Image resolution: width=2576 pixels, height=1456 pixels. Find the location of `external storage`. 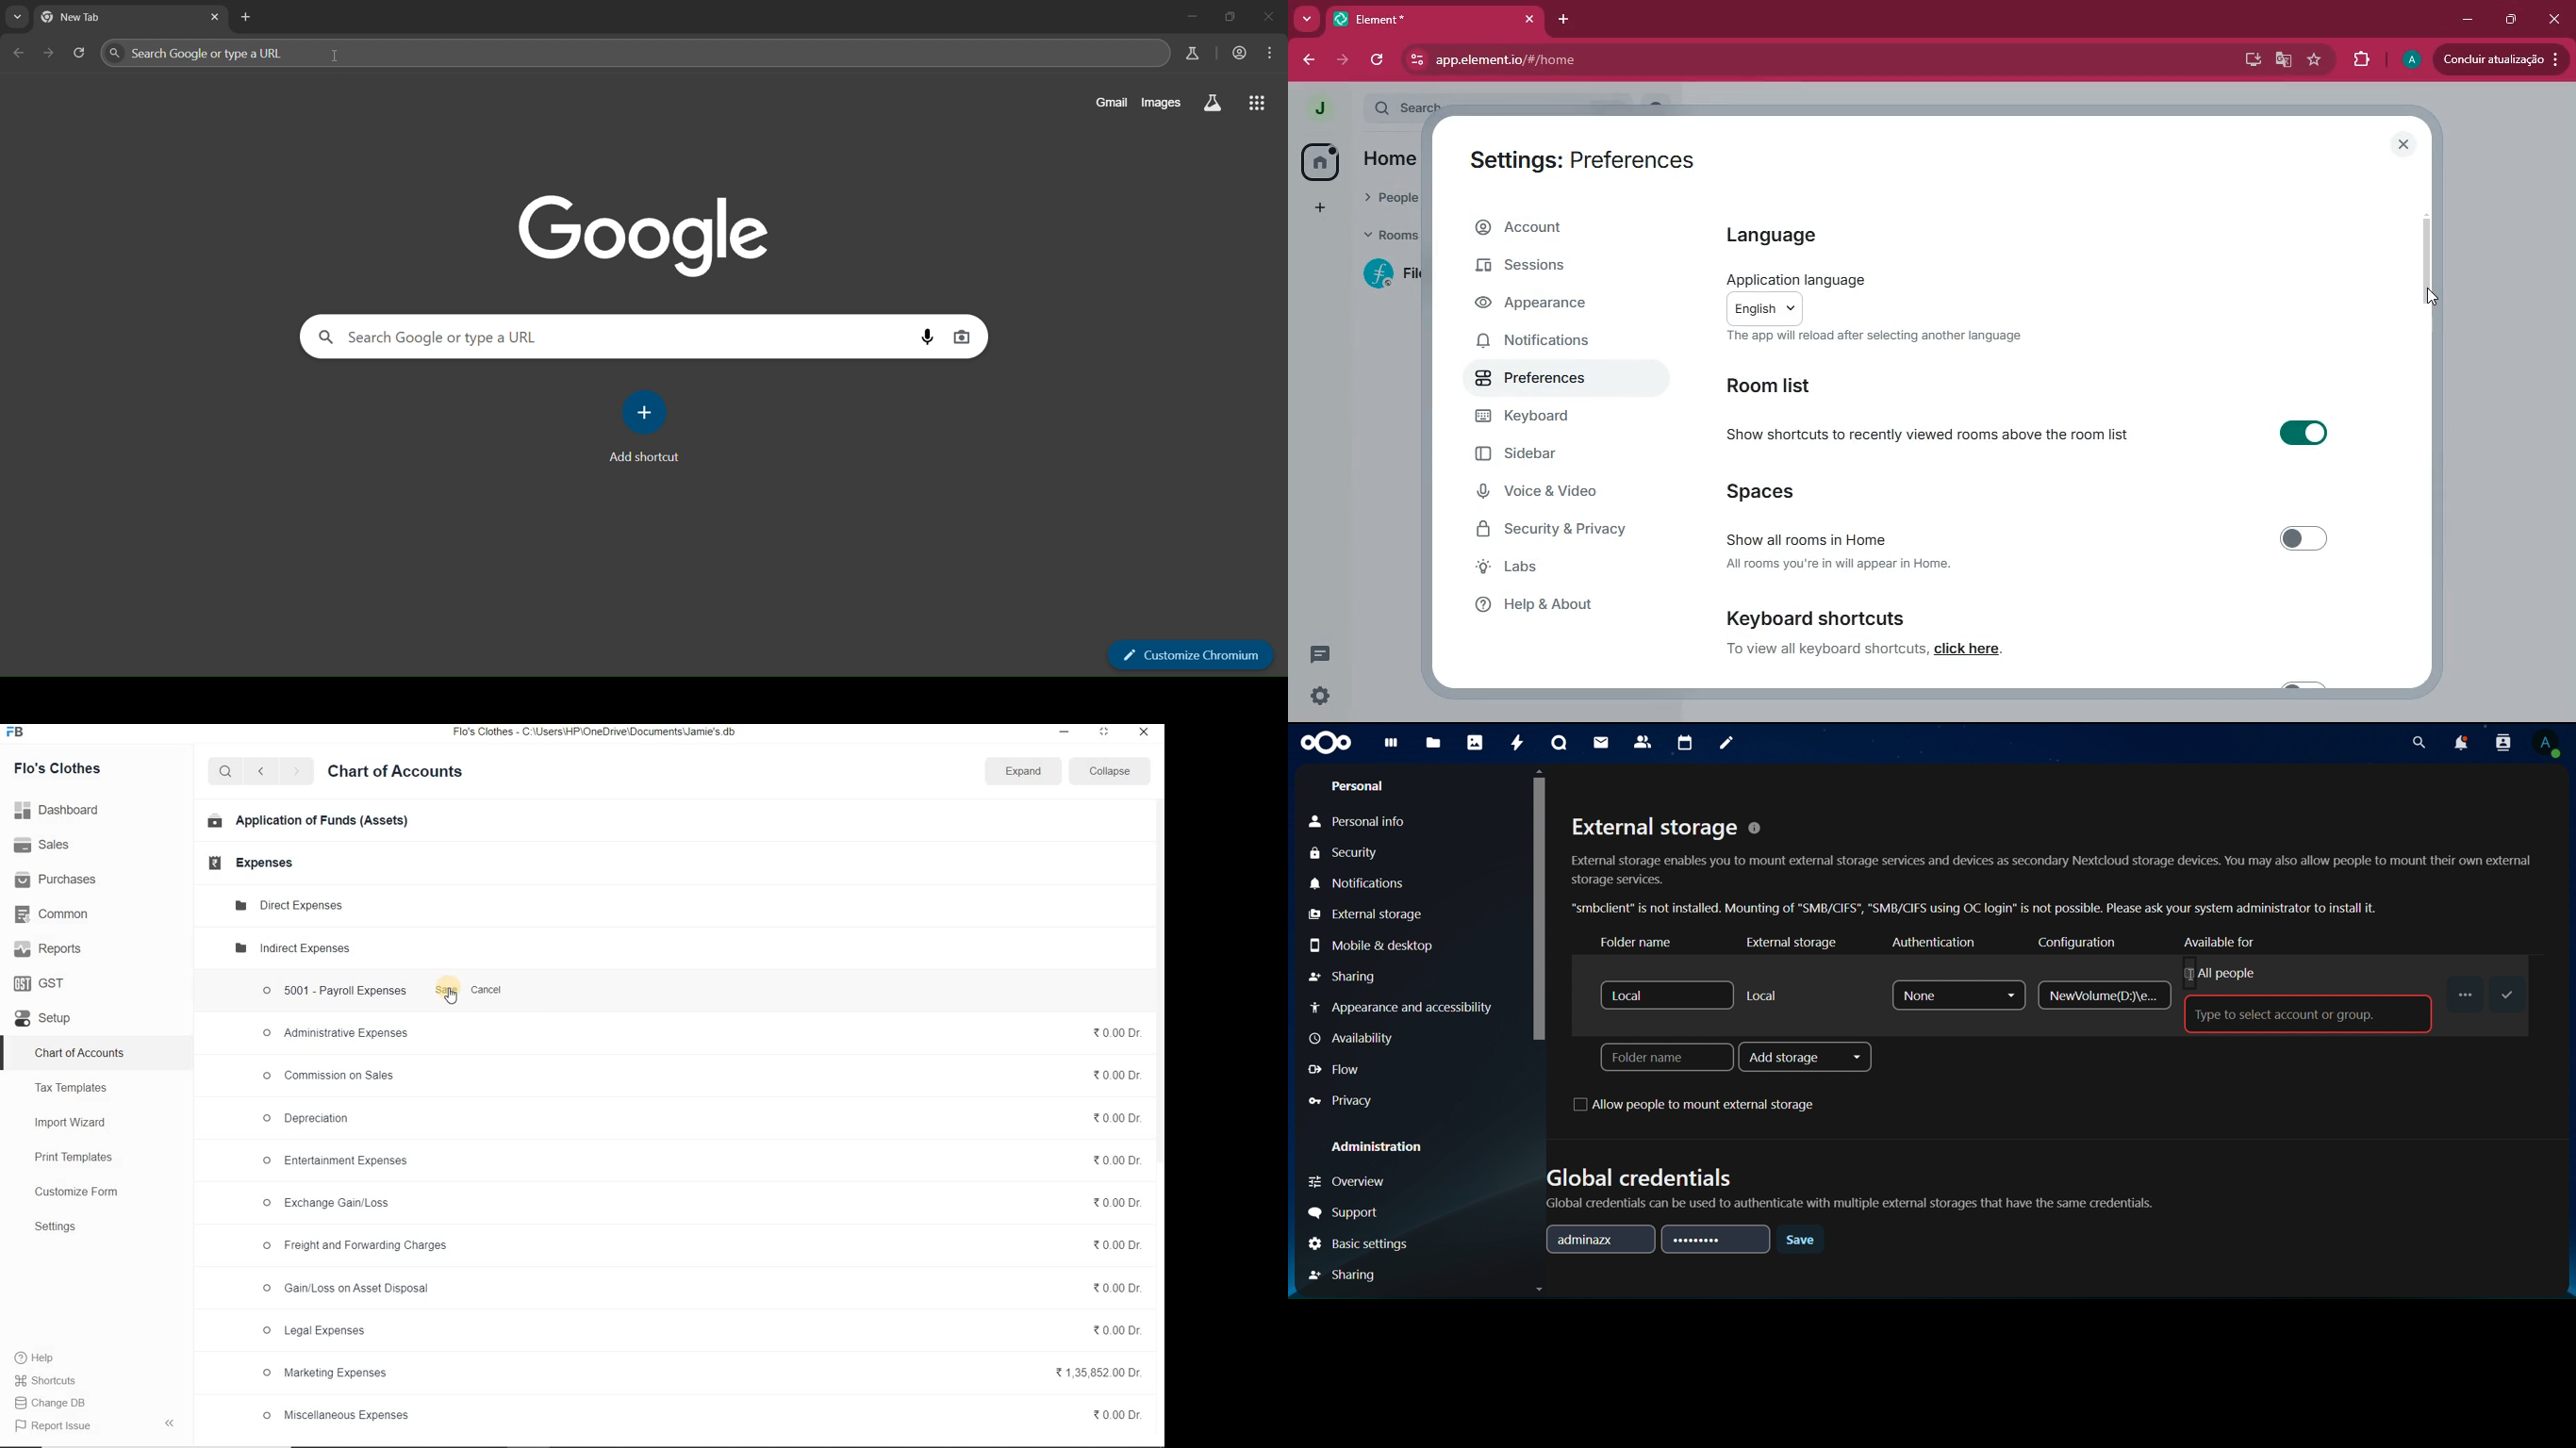

external storage is located at coordinates (1791, 943).